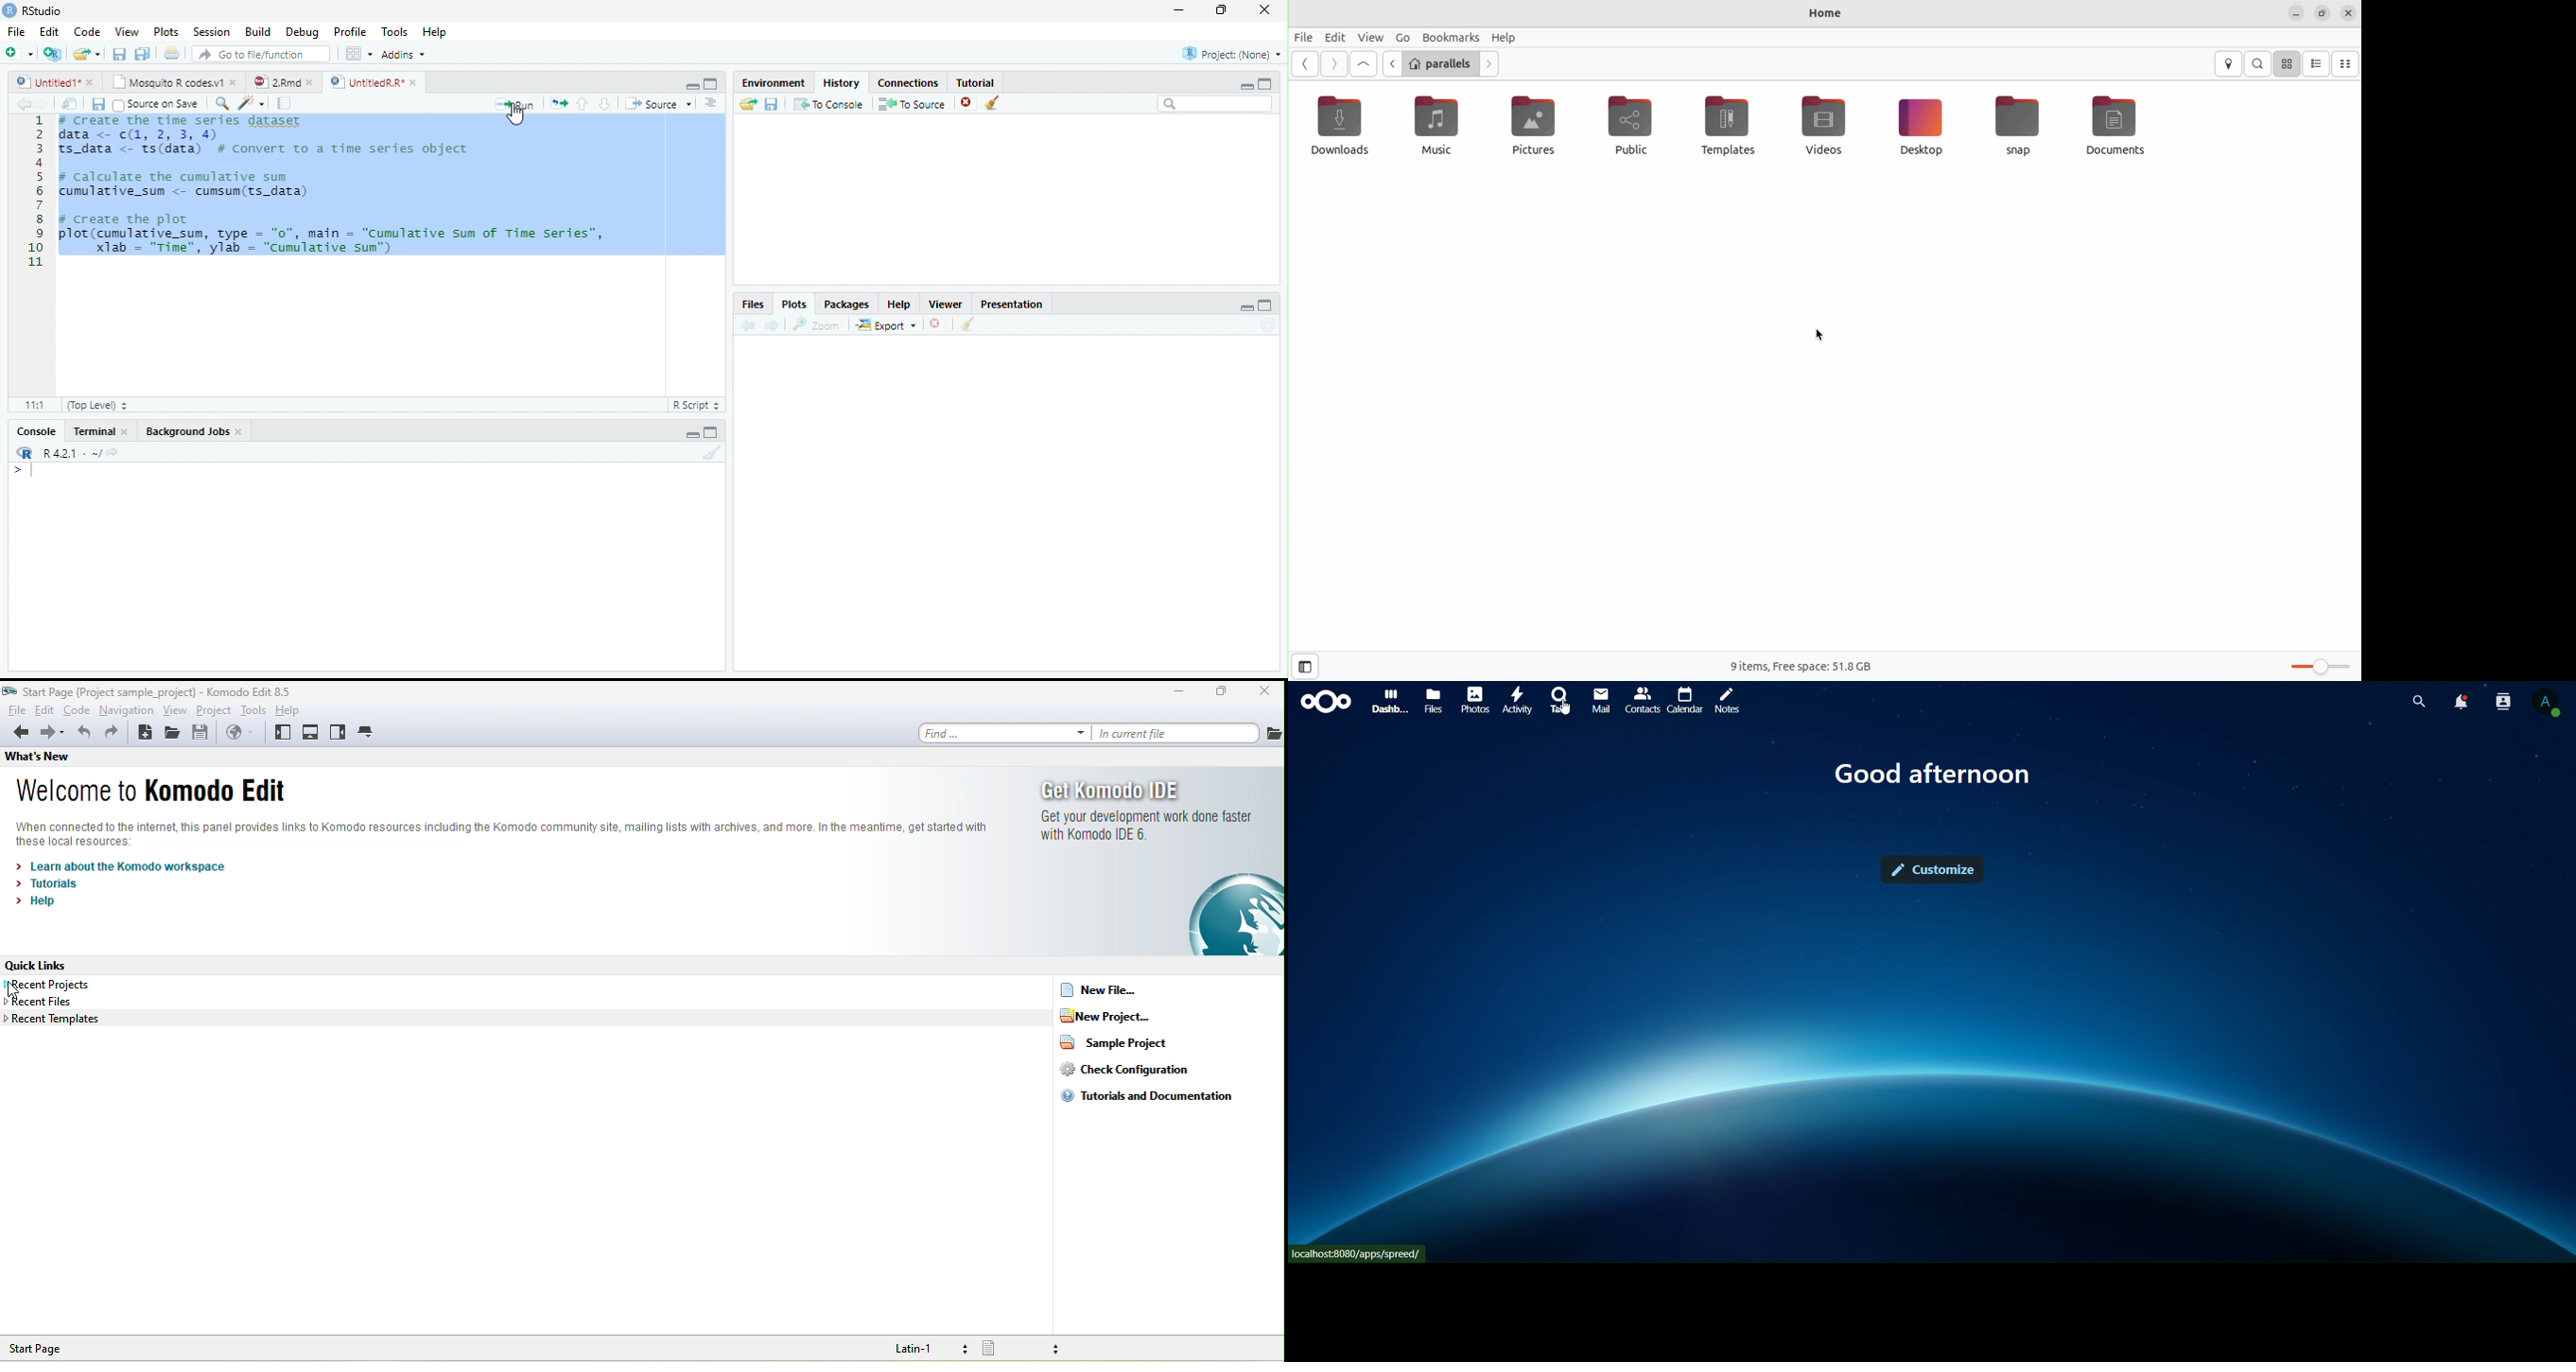 This screenshot has height=1372, width=2576. Describe the element at coordinates (167, 32) in the screenshot. I see `Plots` at that location.